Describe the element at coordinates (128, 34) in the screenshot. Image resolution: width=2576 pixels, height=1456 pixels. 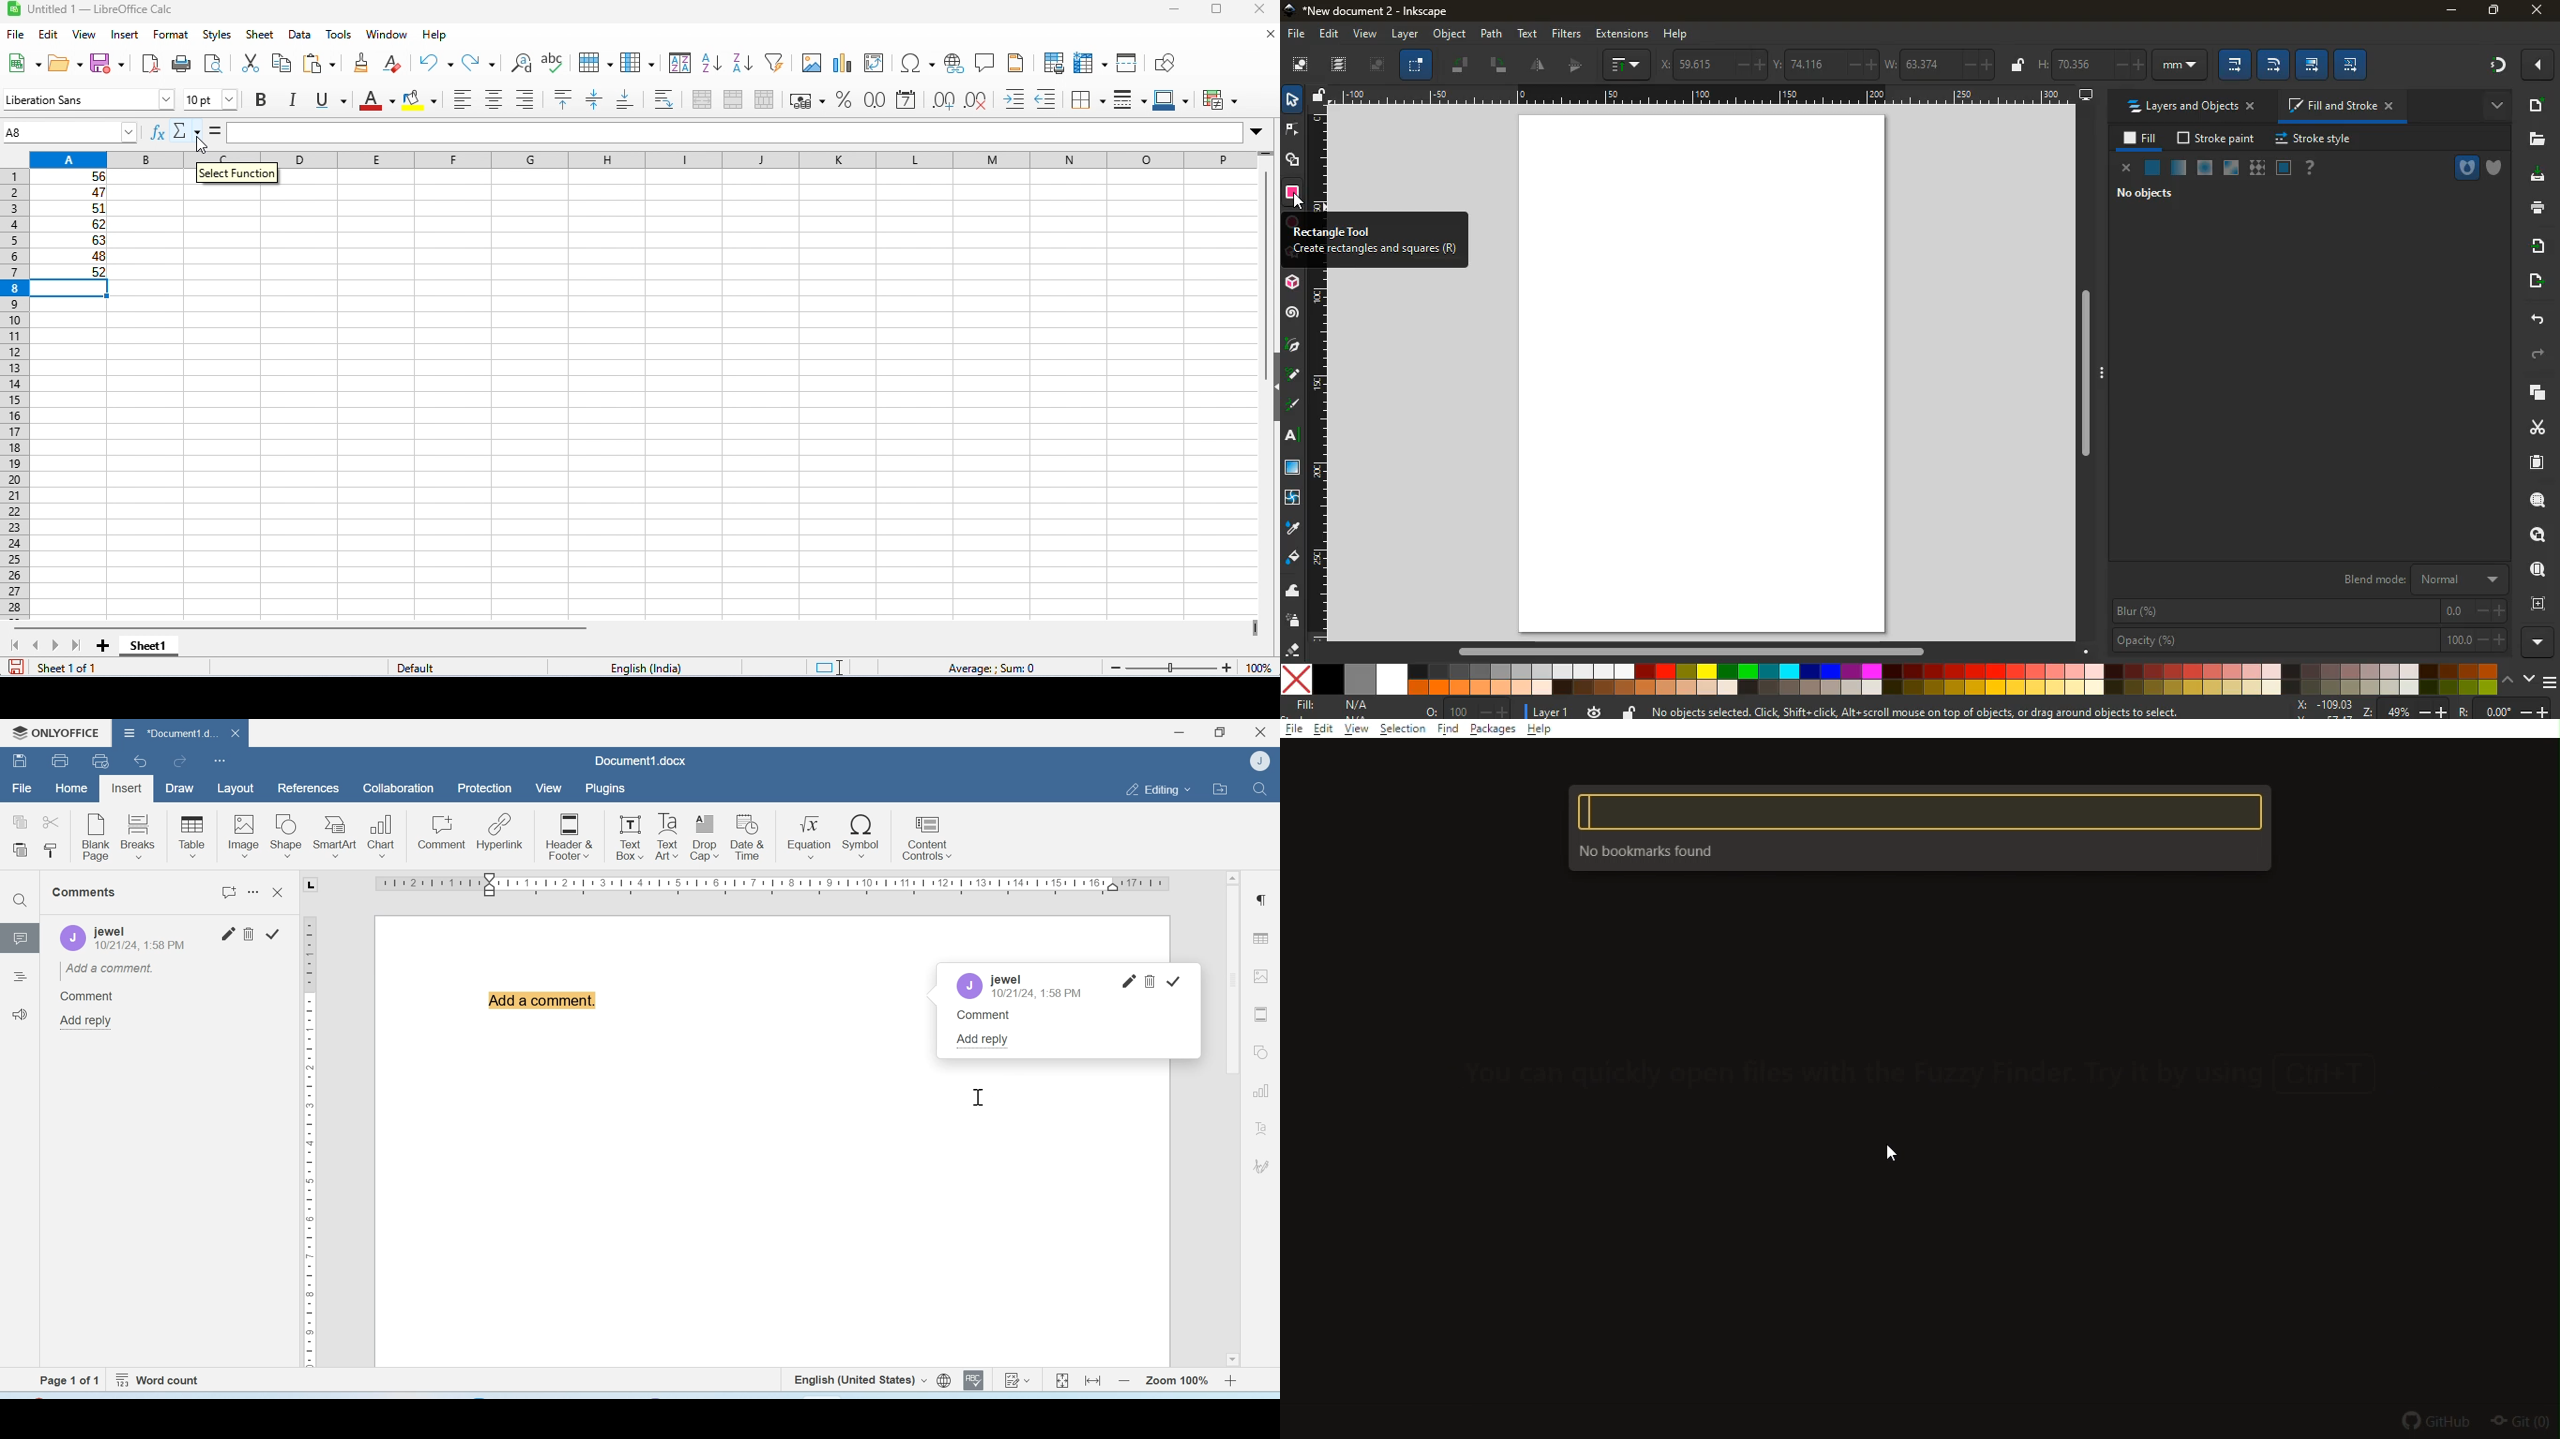
I see `insert` at that location.